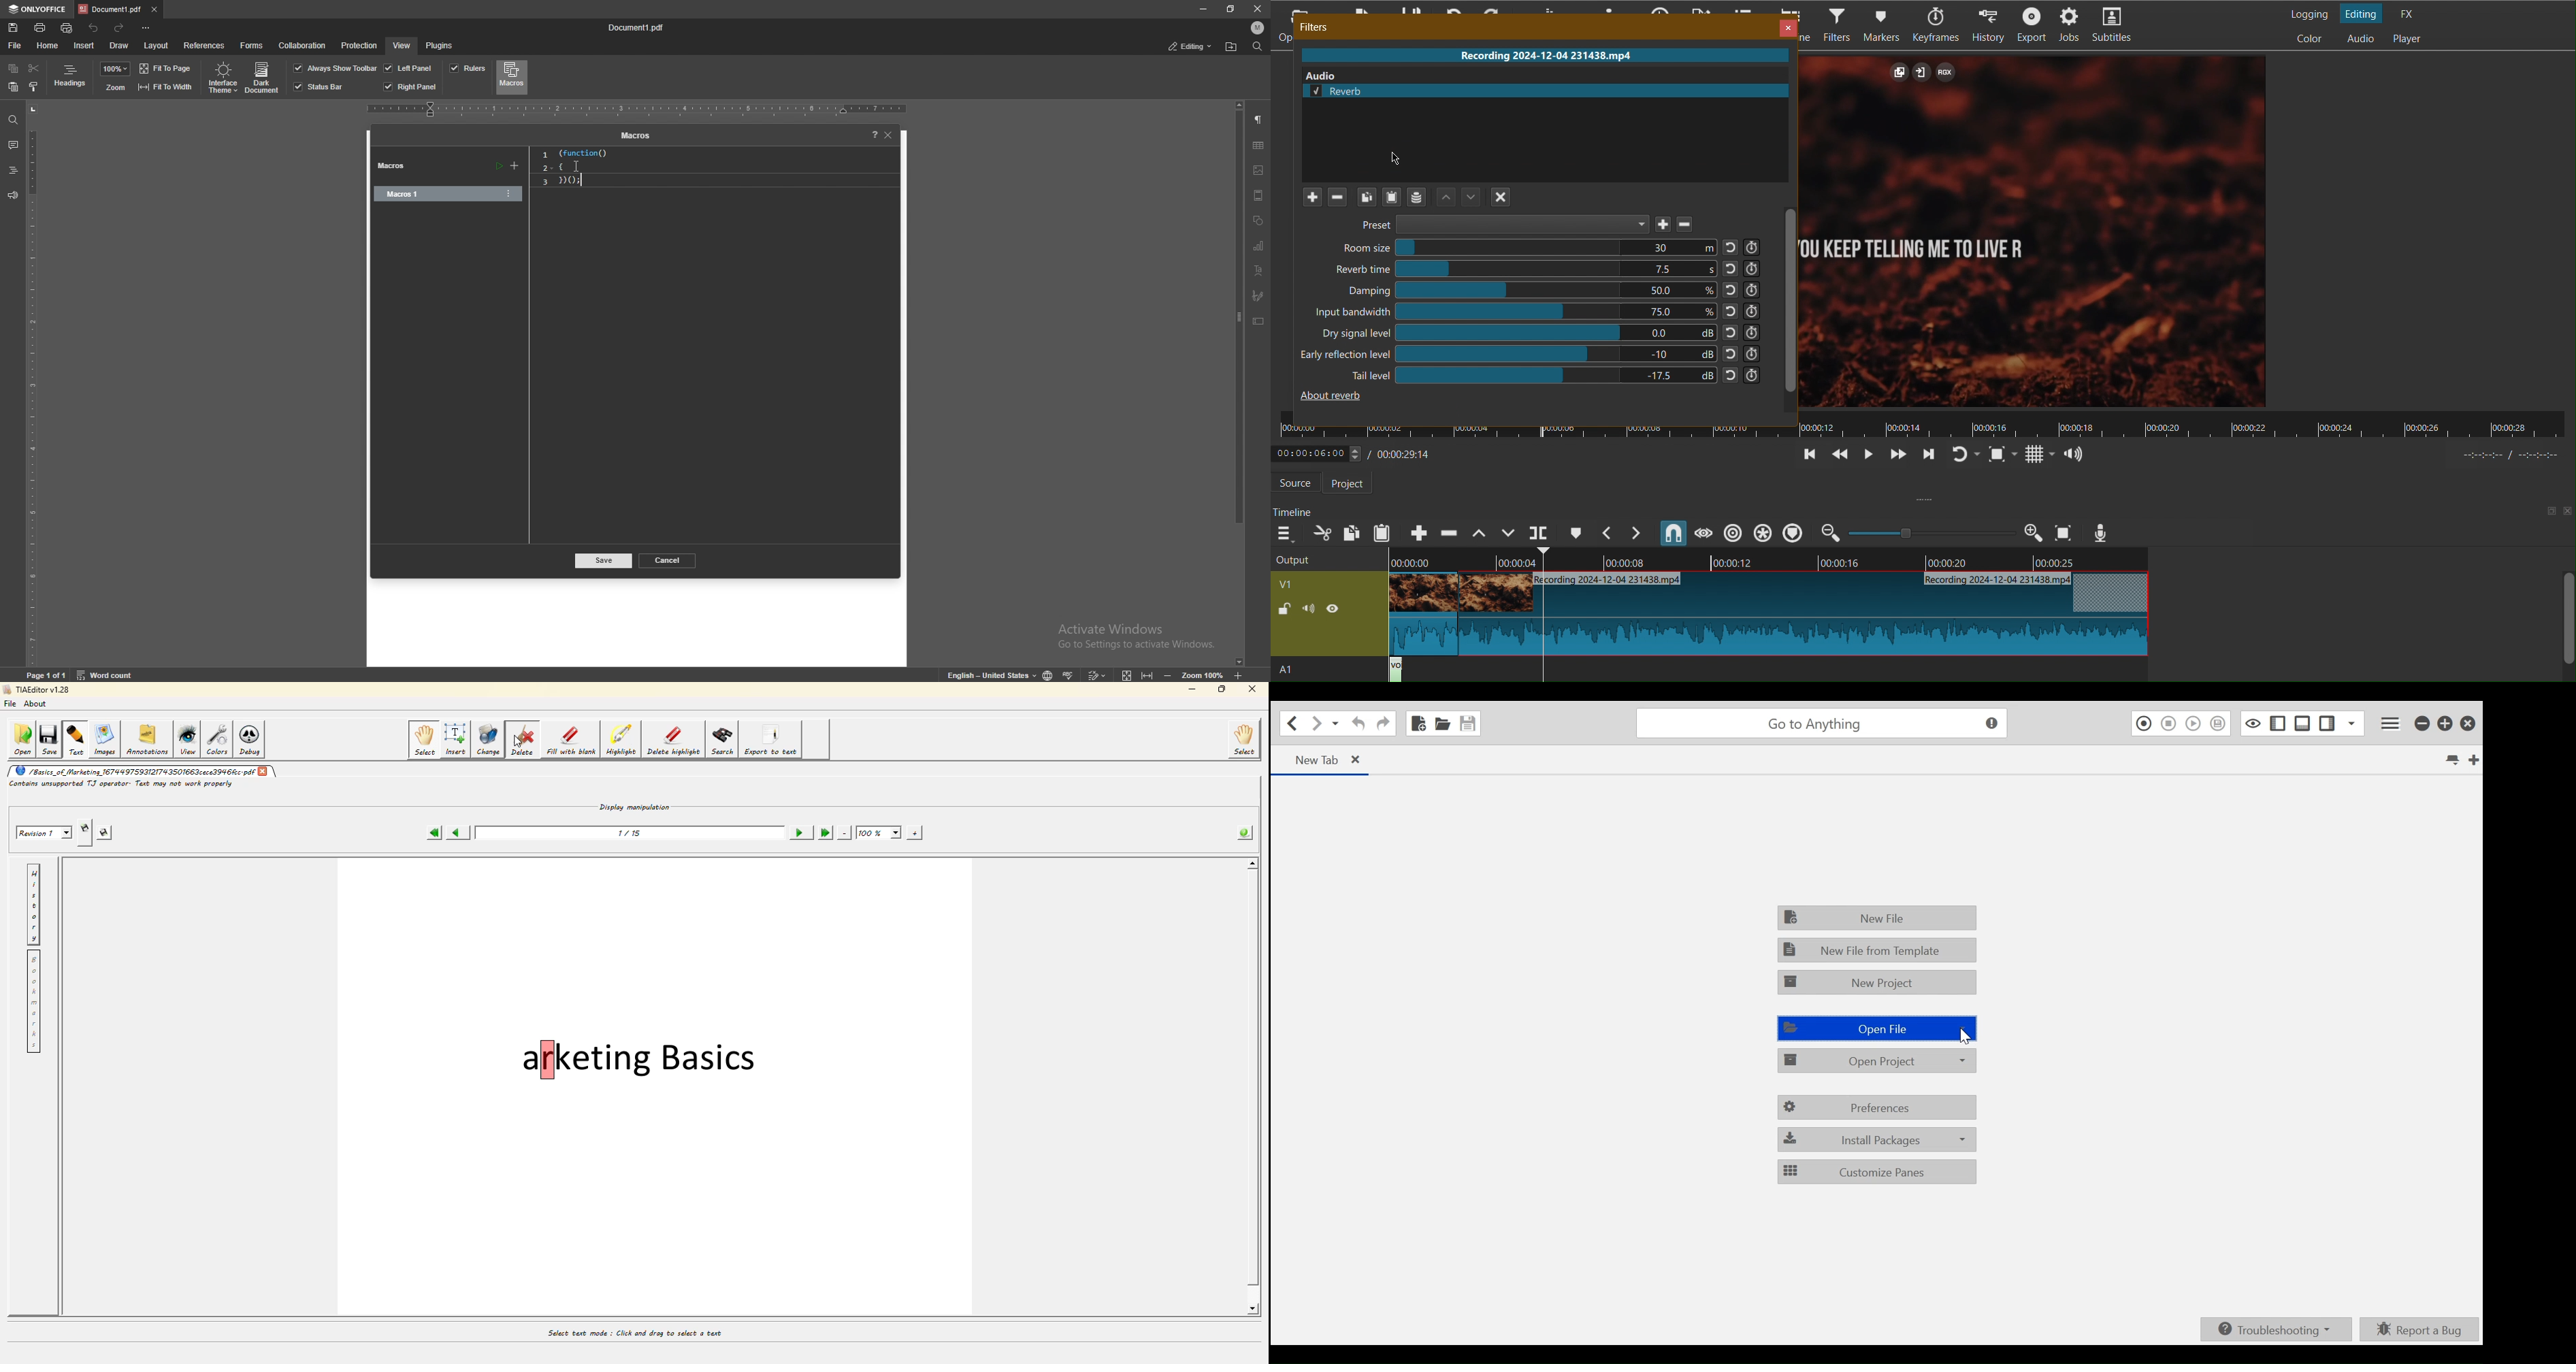 Image resolution: width=2576 pixels, height=1372 pixels. I want to click on Copy, so click(1351, 532).